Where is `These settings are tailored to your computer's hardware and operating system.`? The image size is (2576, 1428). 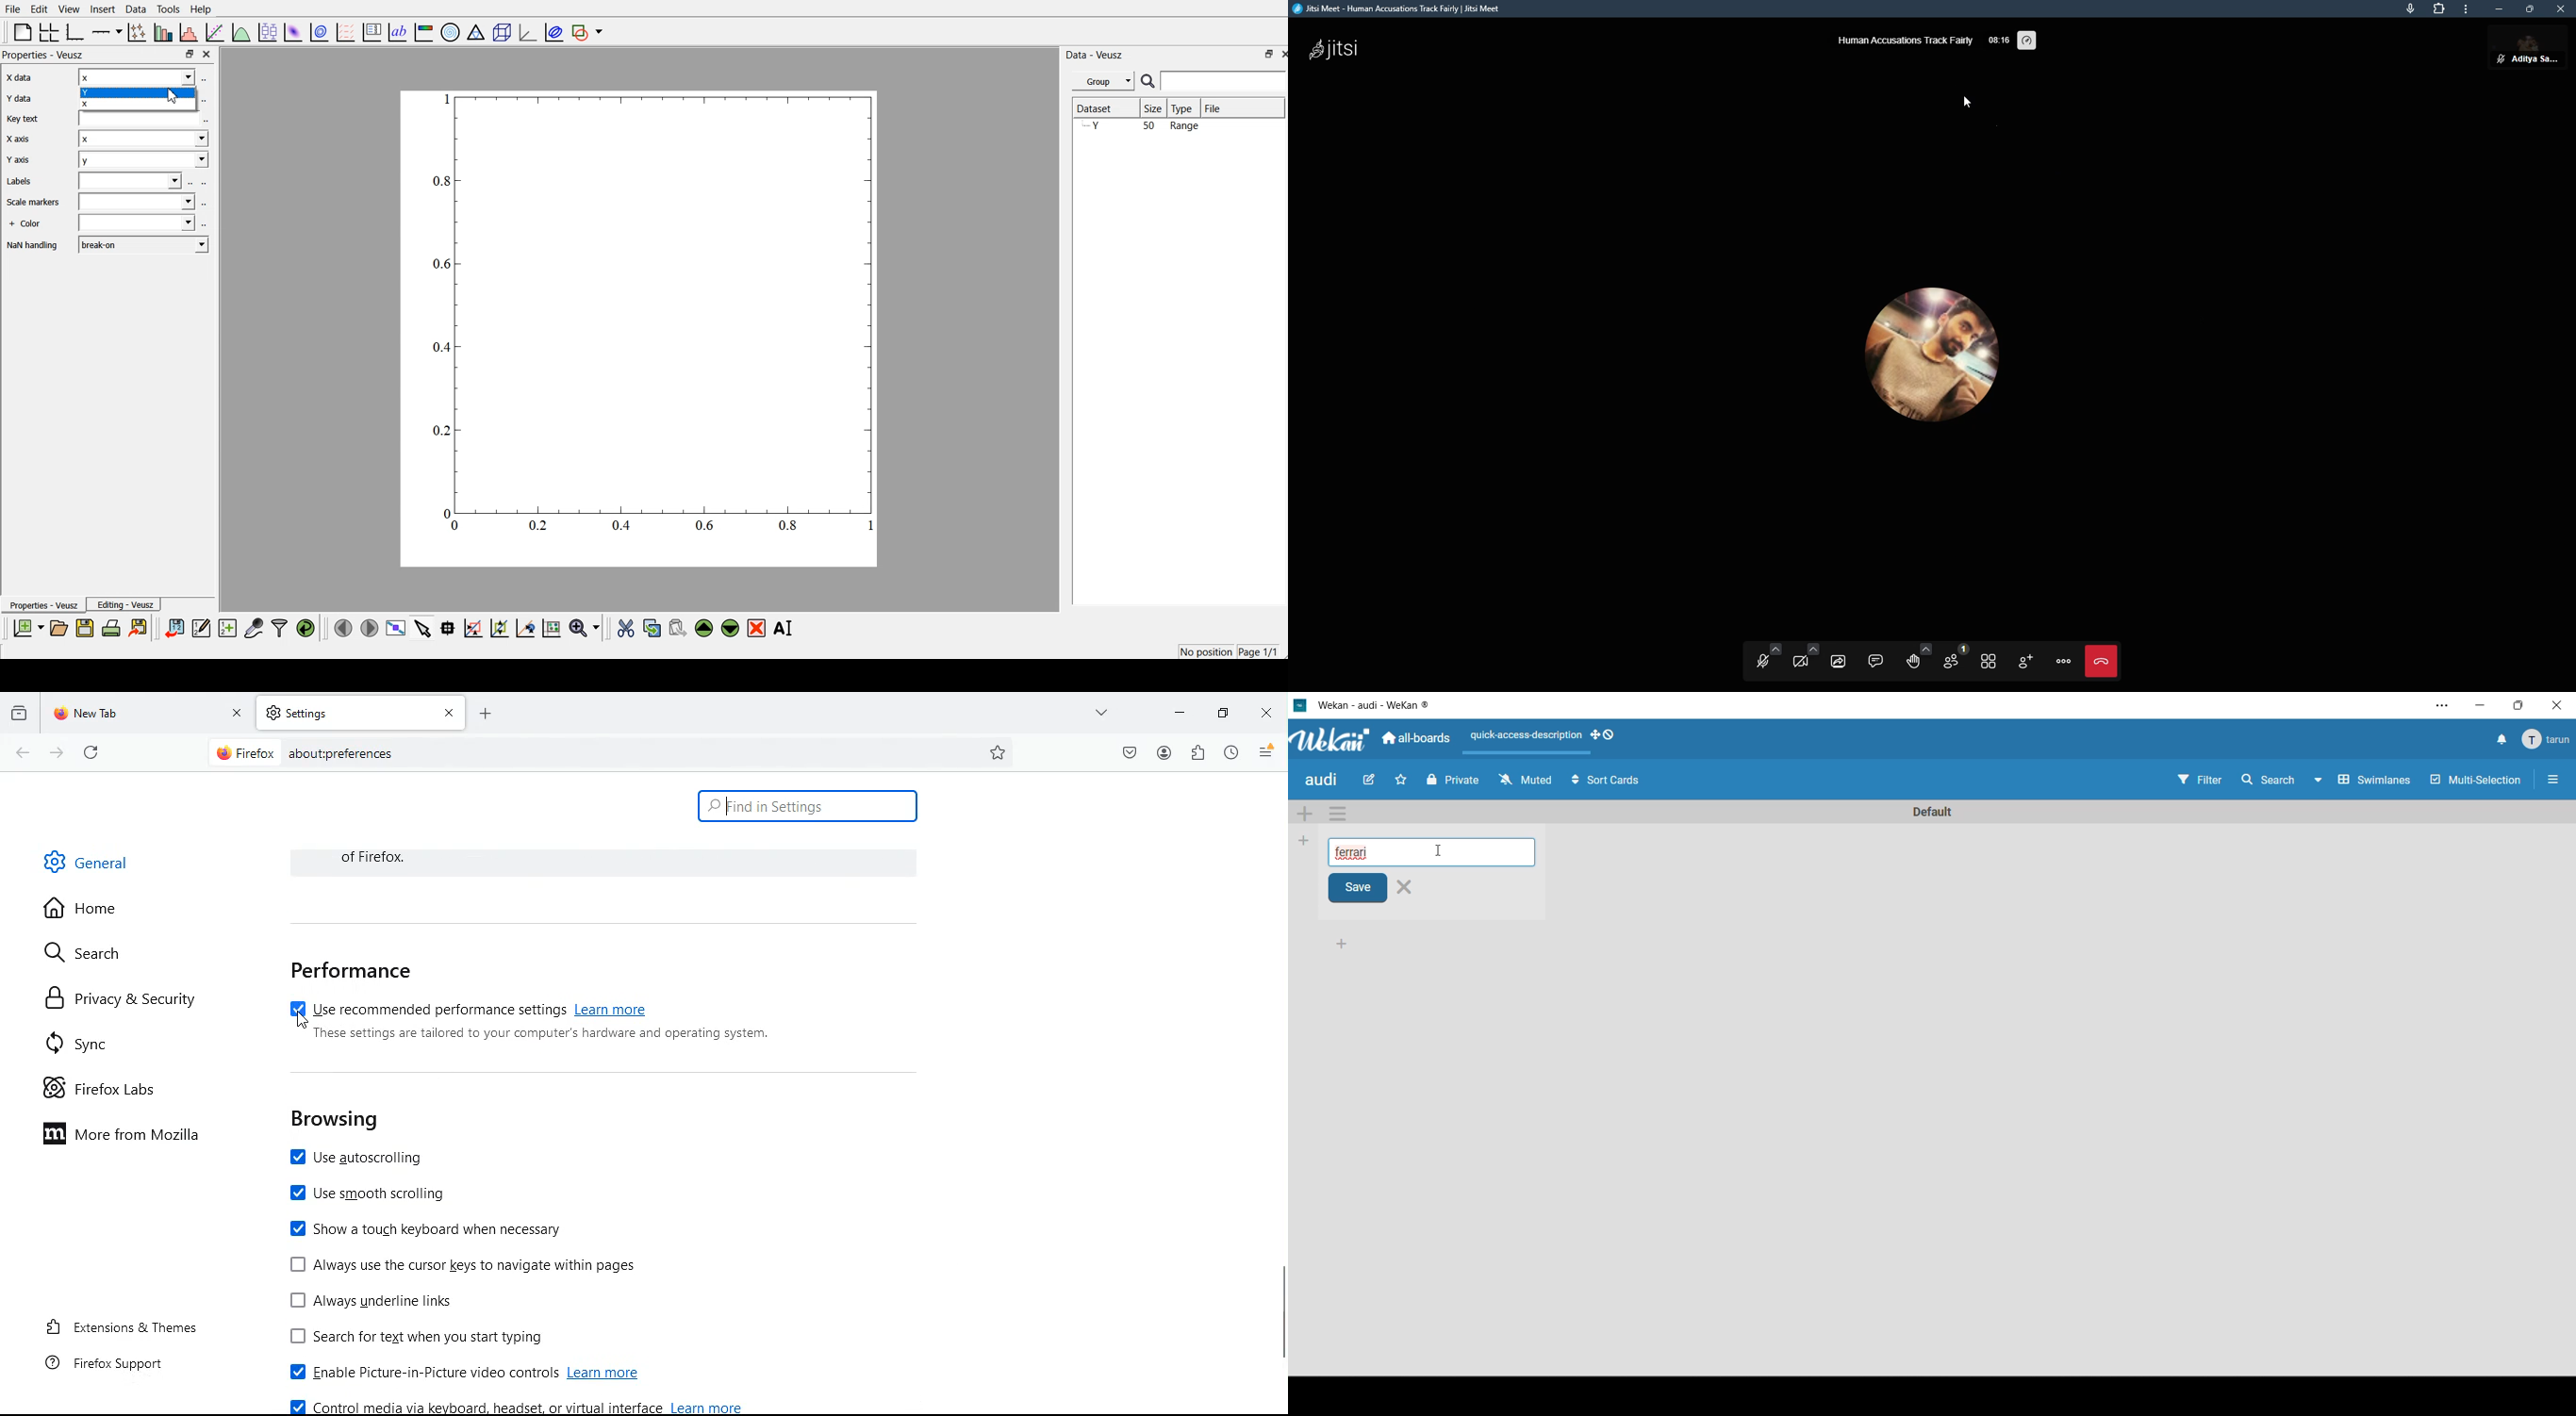 These settings are tailored to your computer's hardware and operating system. is located at coordinates (542, 1034).